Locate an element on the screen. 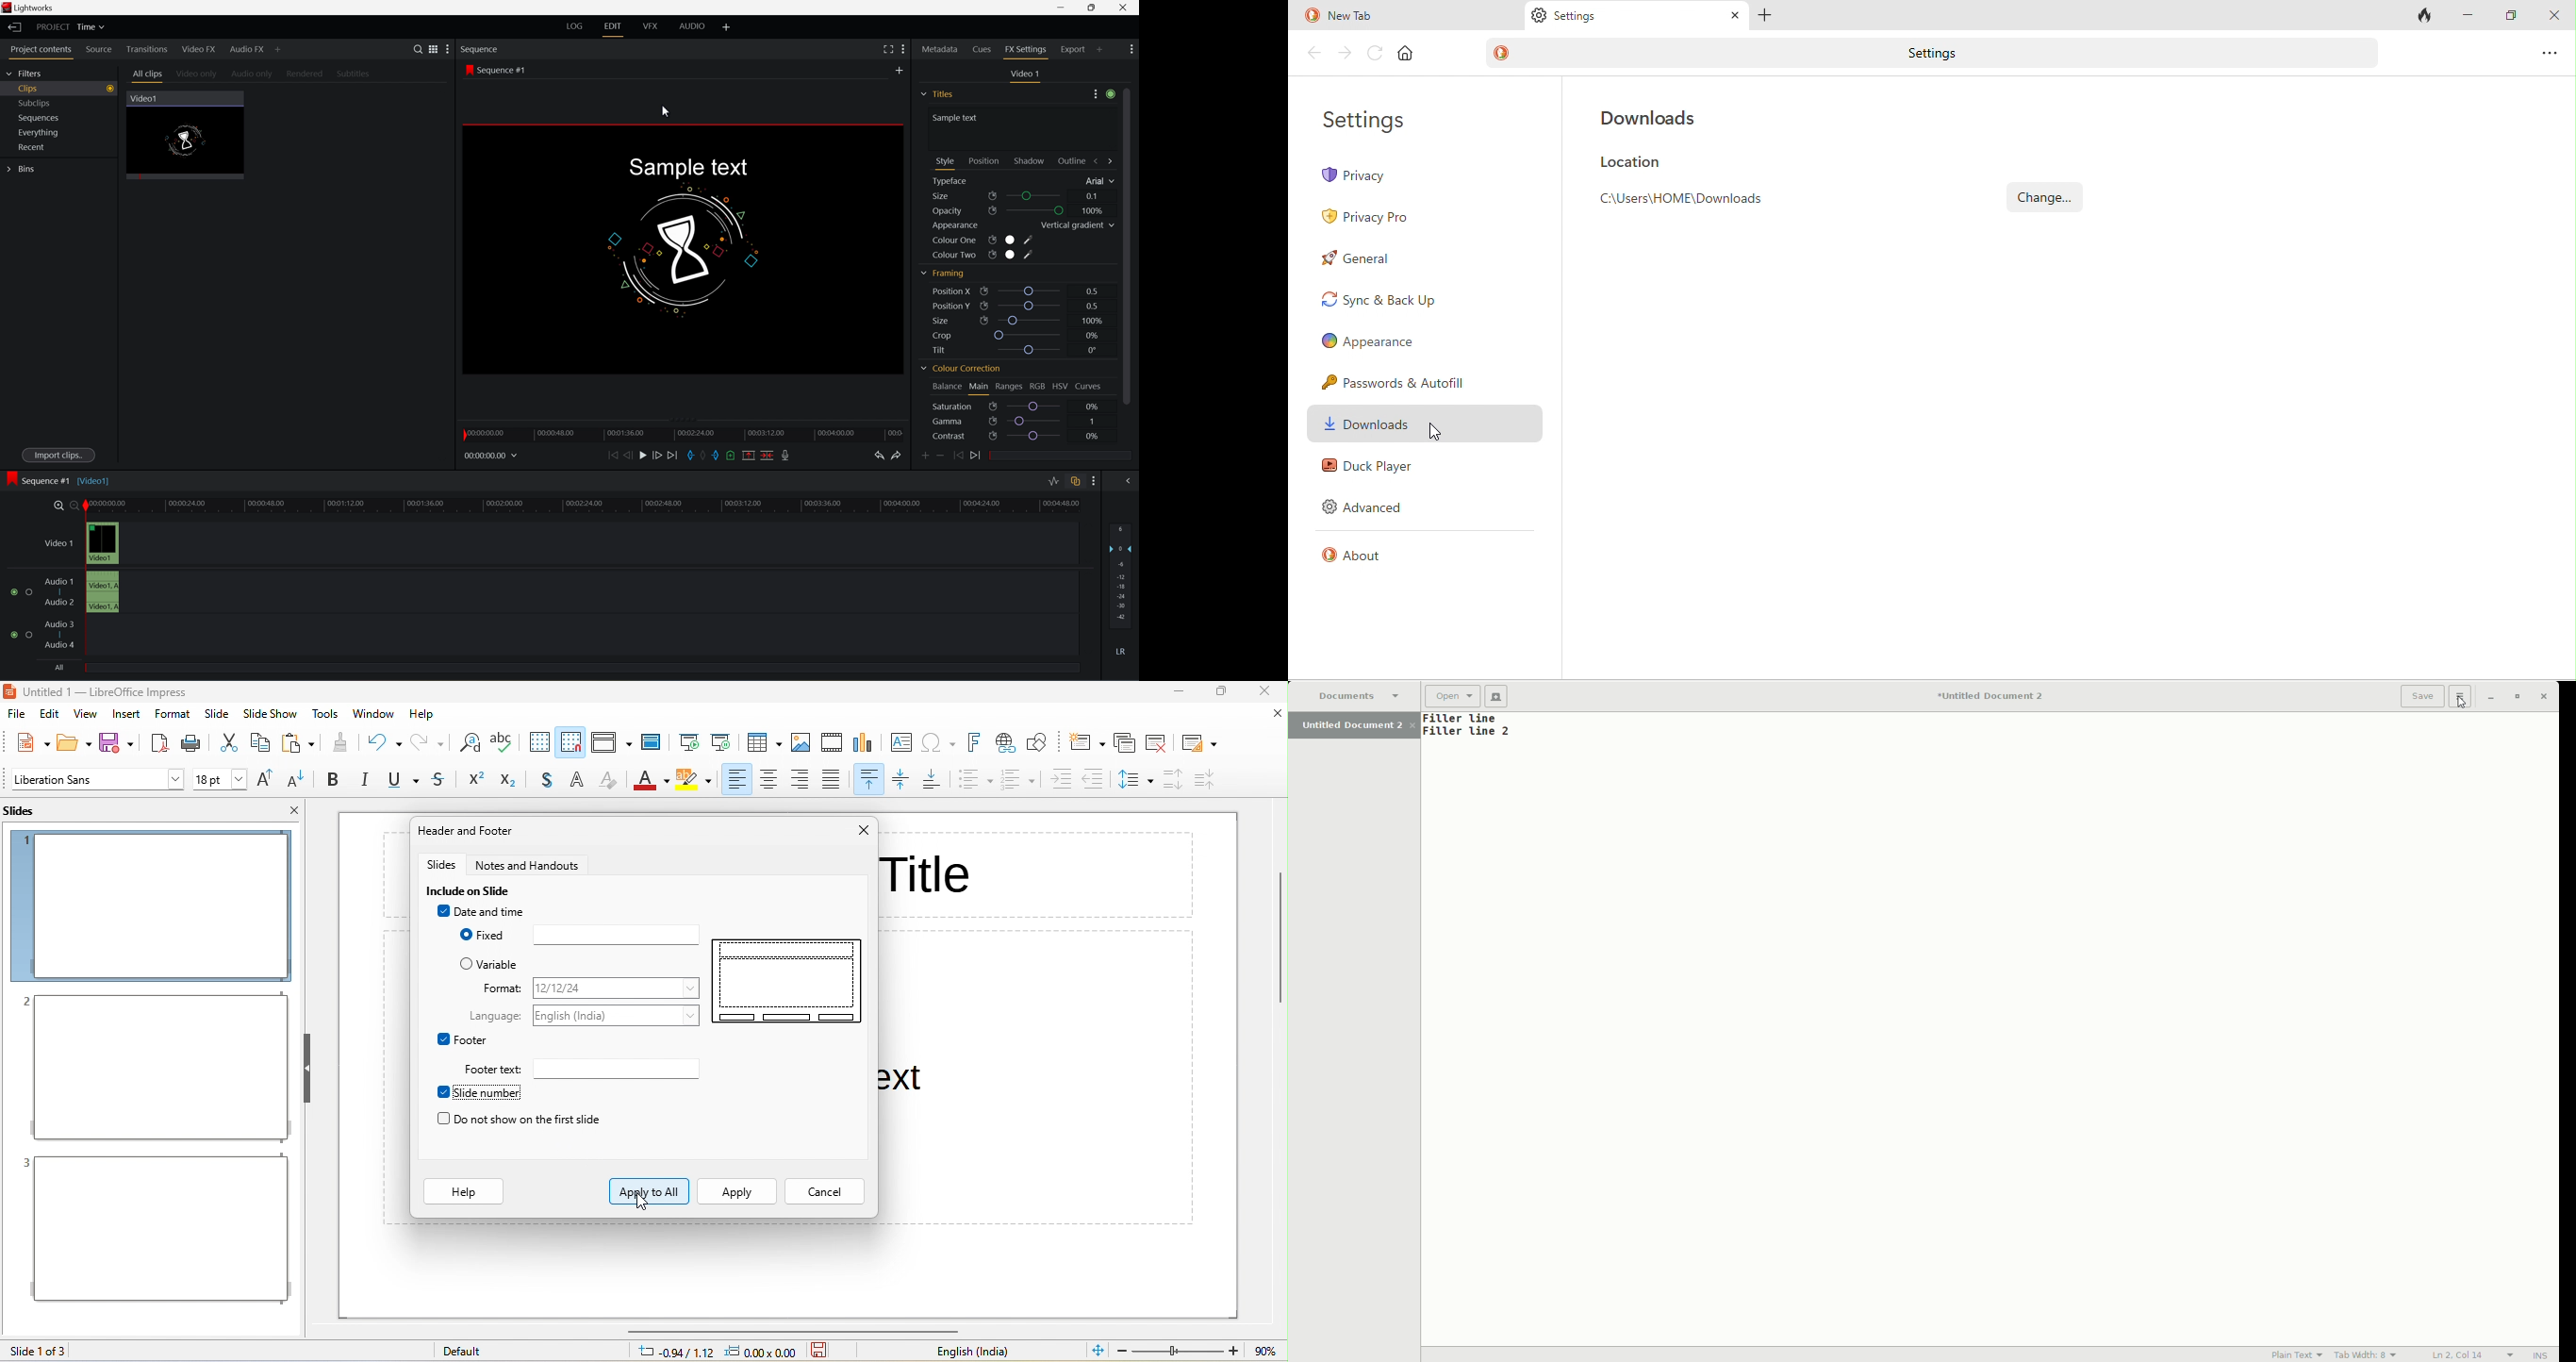 This screenshot has width=2576, height=1372. next is located at coordinates (979, 456).